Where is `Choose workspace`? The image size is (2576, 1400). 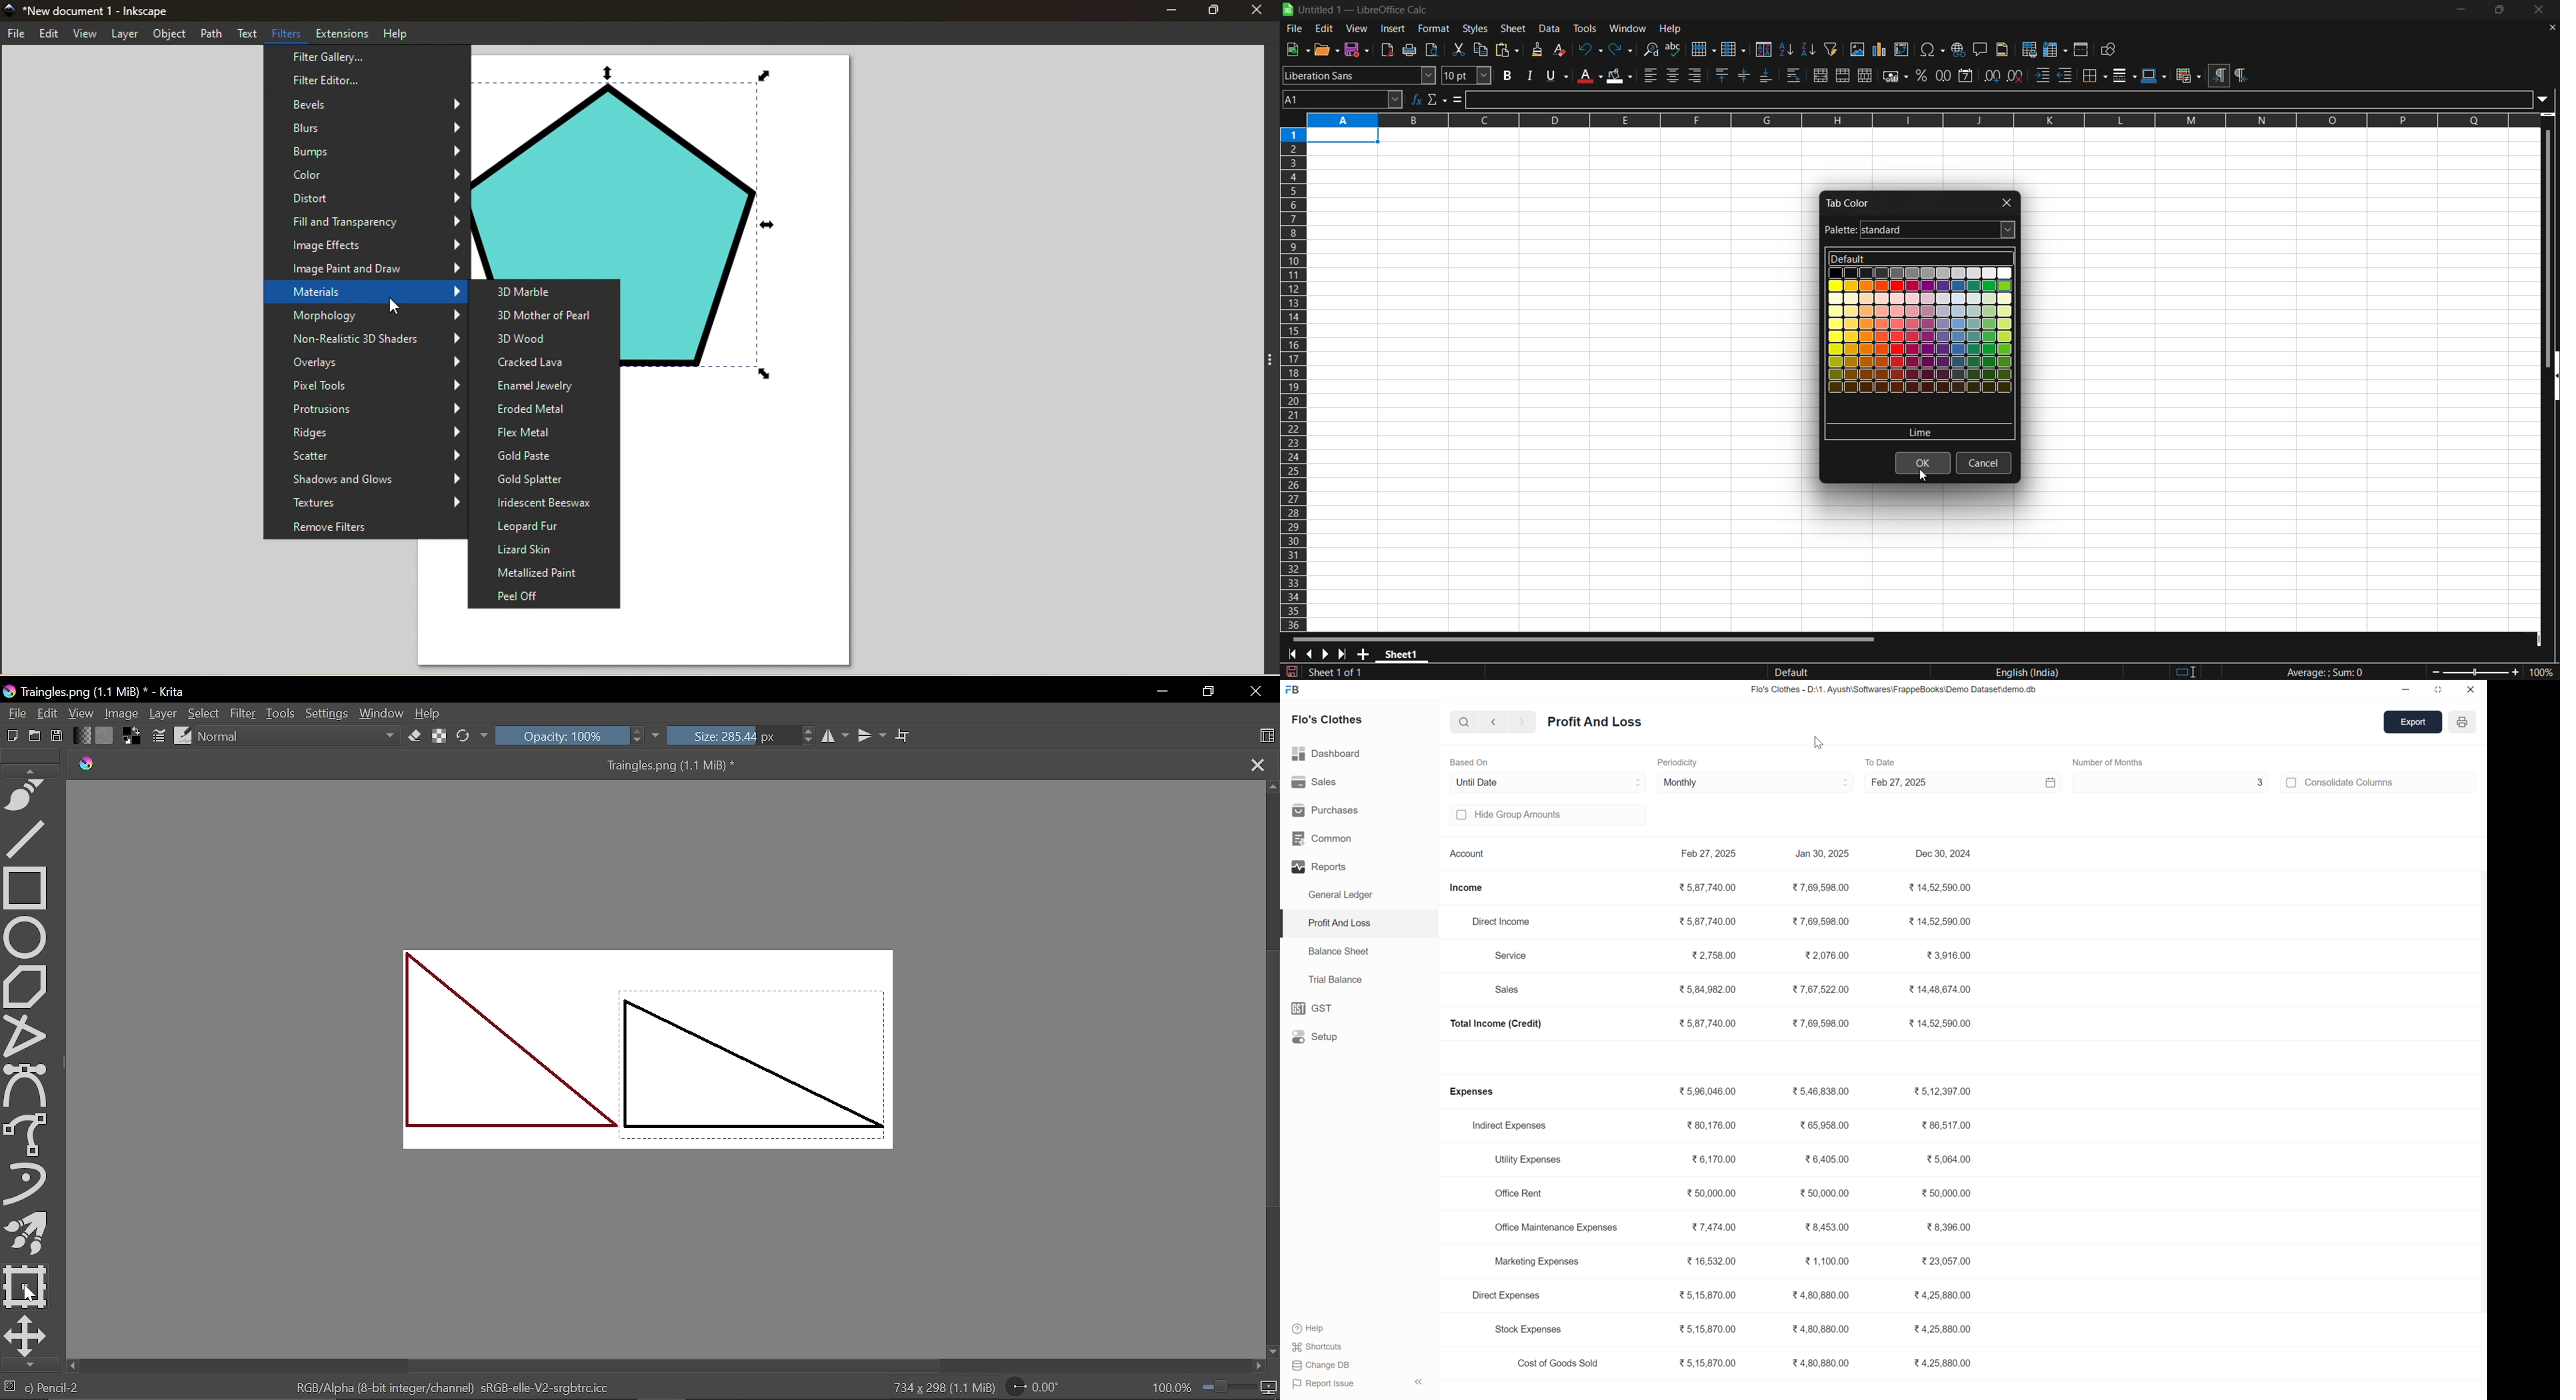
Choose workspace is located at coordinates (1266, 738).